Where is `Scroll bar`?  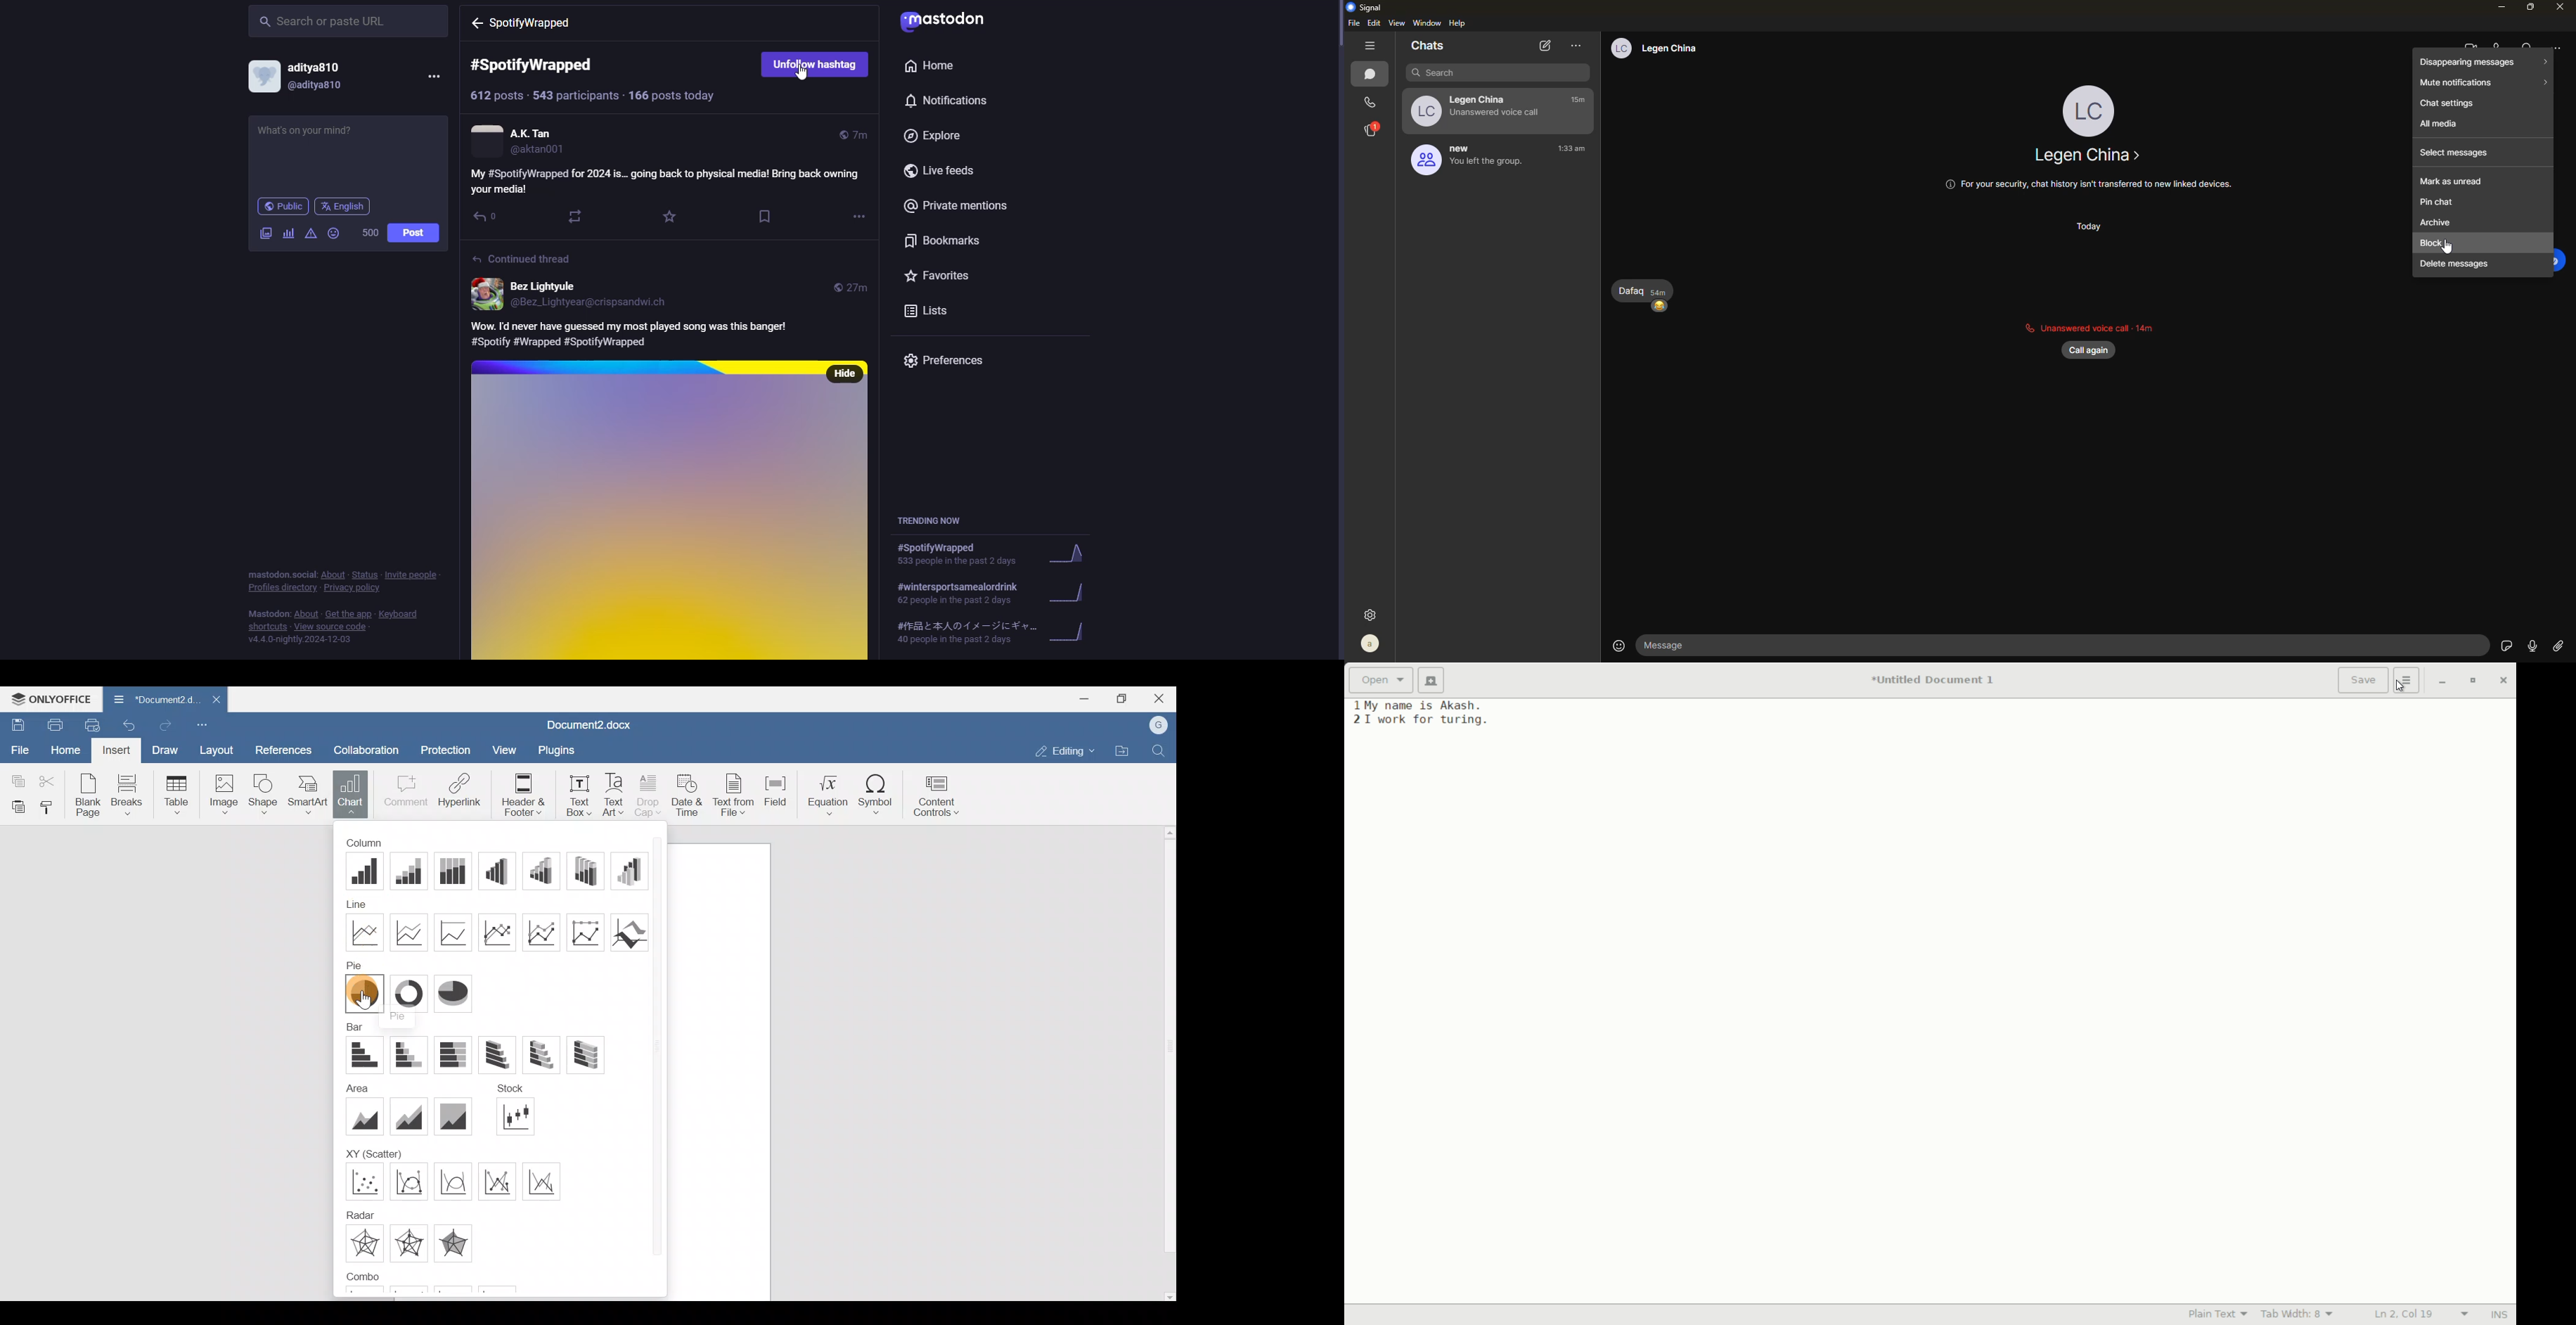
Scroll bar is located at coordinates (659, 1061).